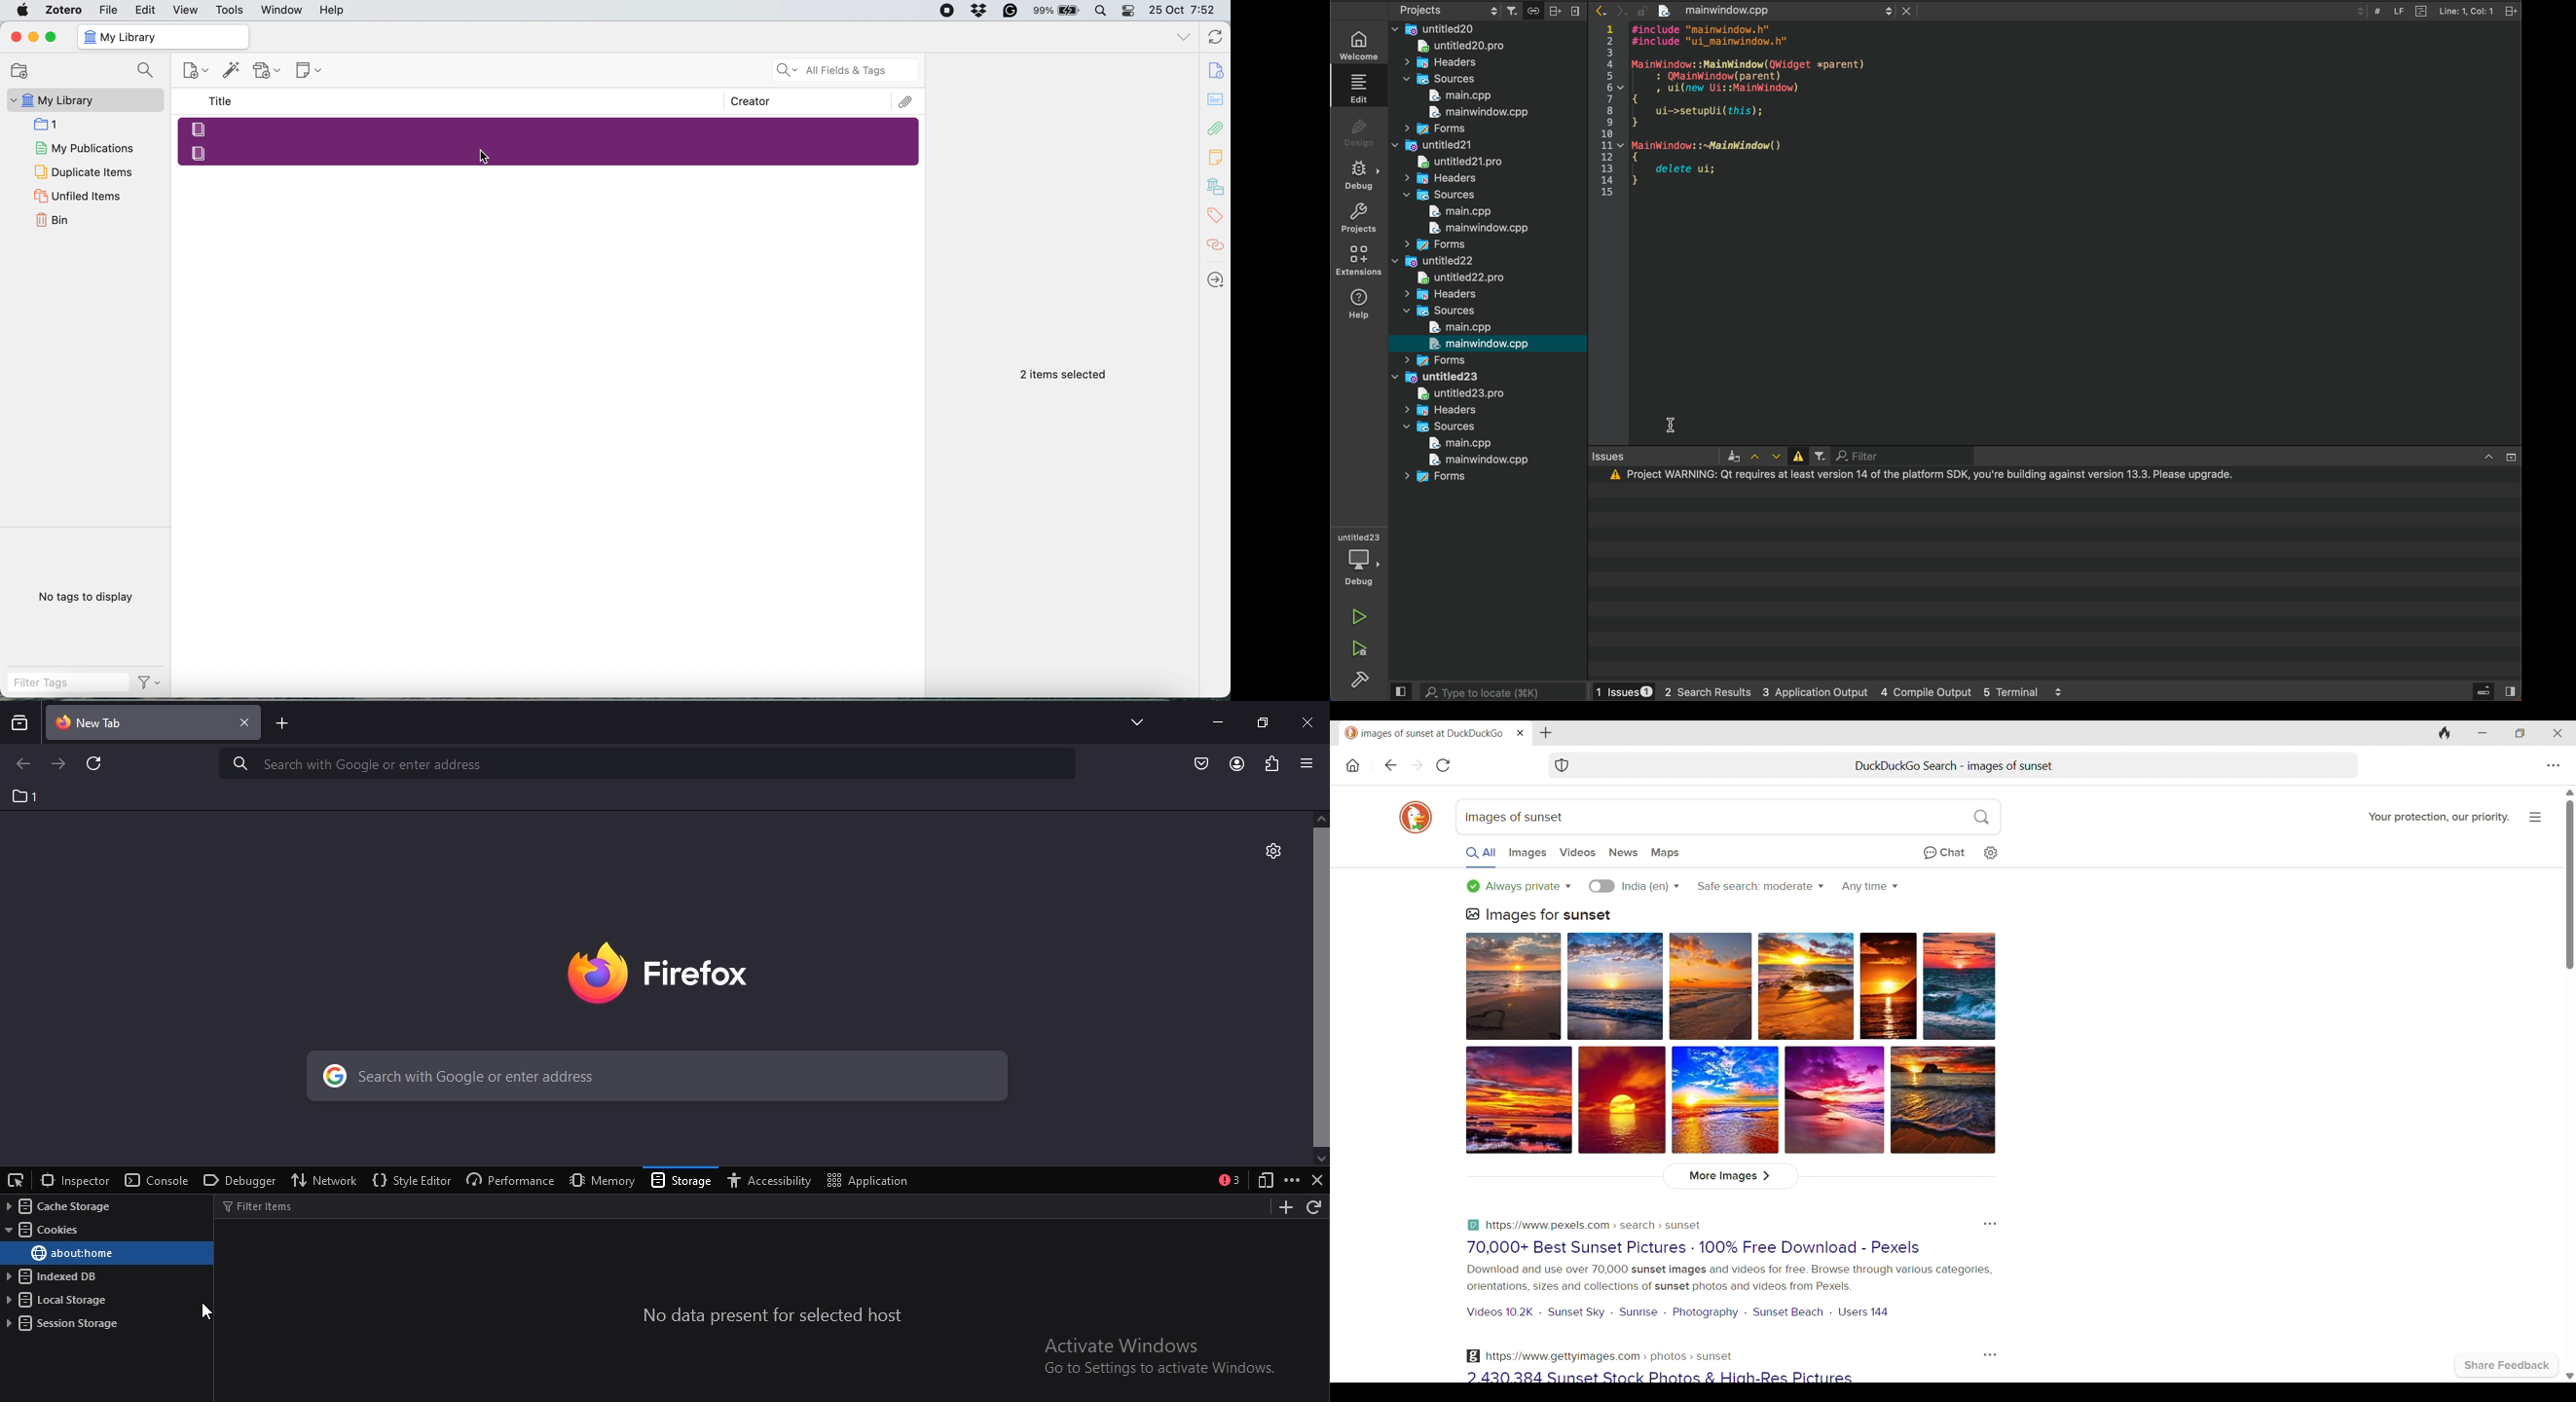 The height and width of the screenshot is (1428, 2576). What do you see at coordinates (2494, 691) in the screenshot?
I see `close slide bar` at bounding box center [2494, 691].